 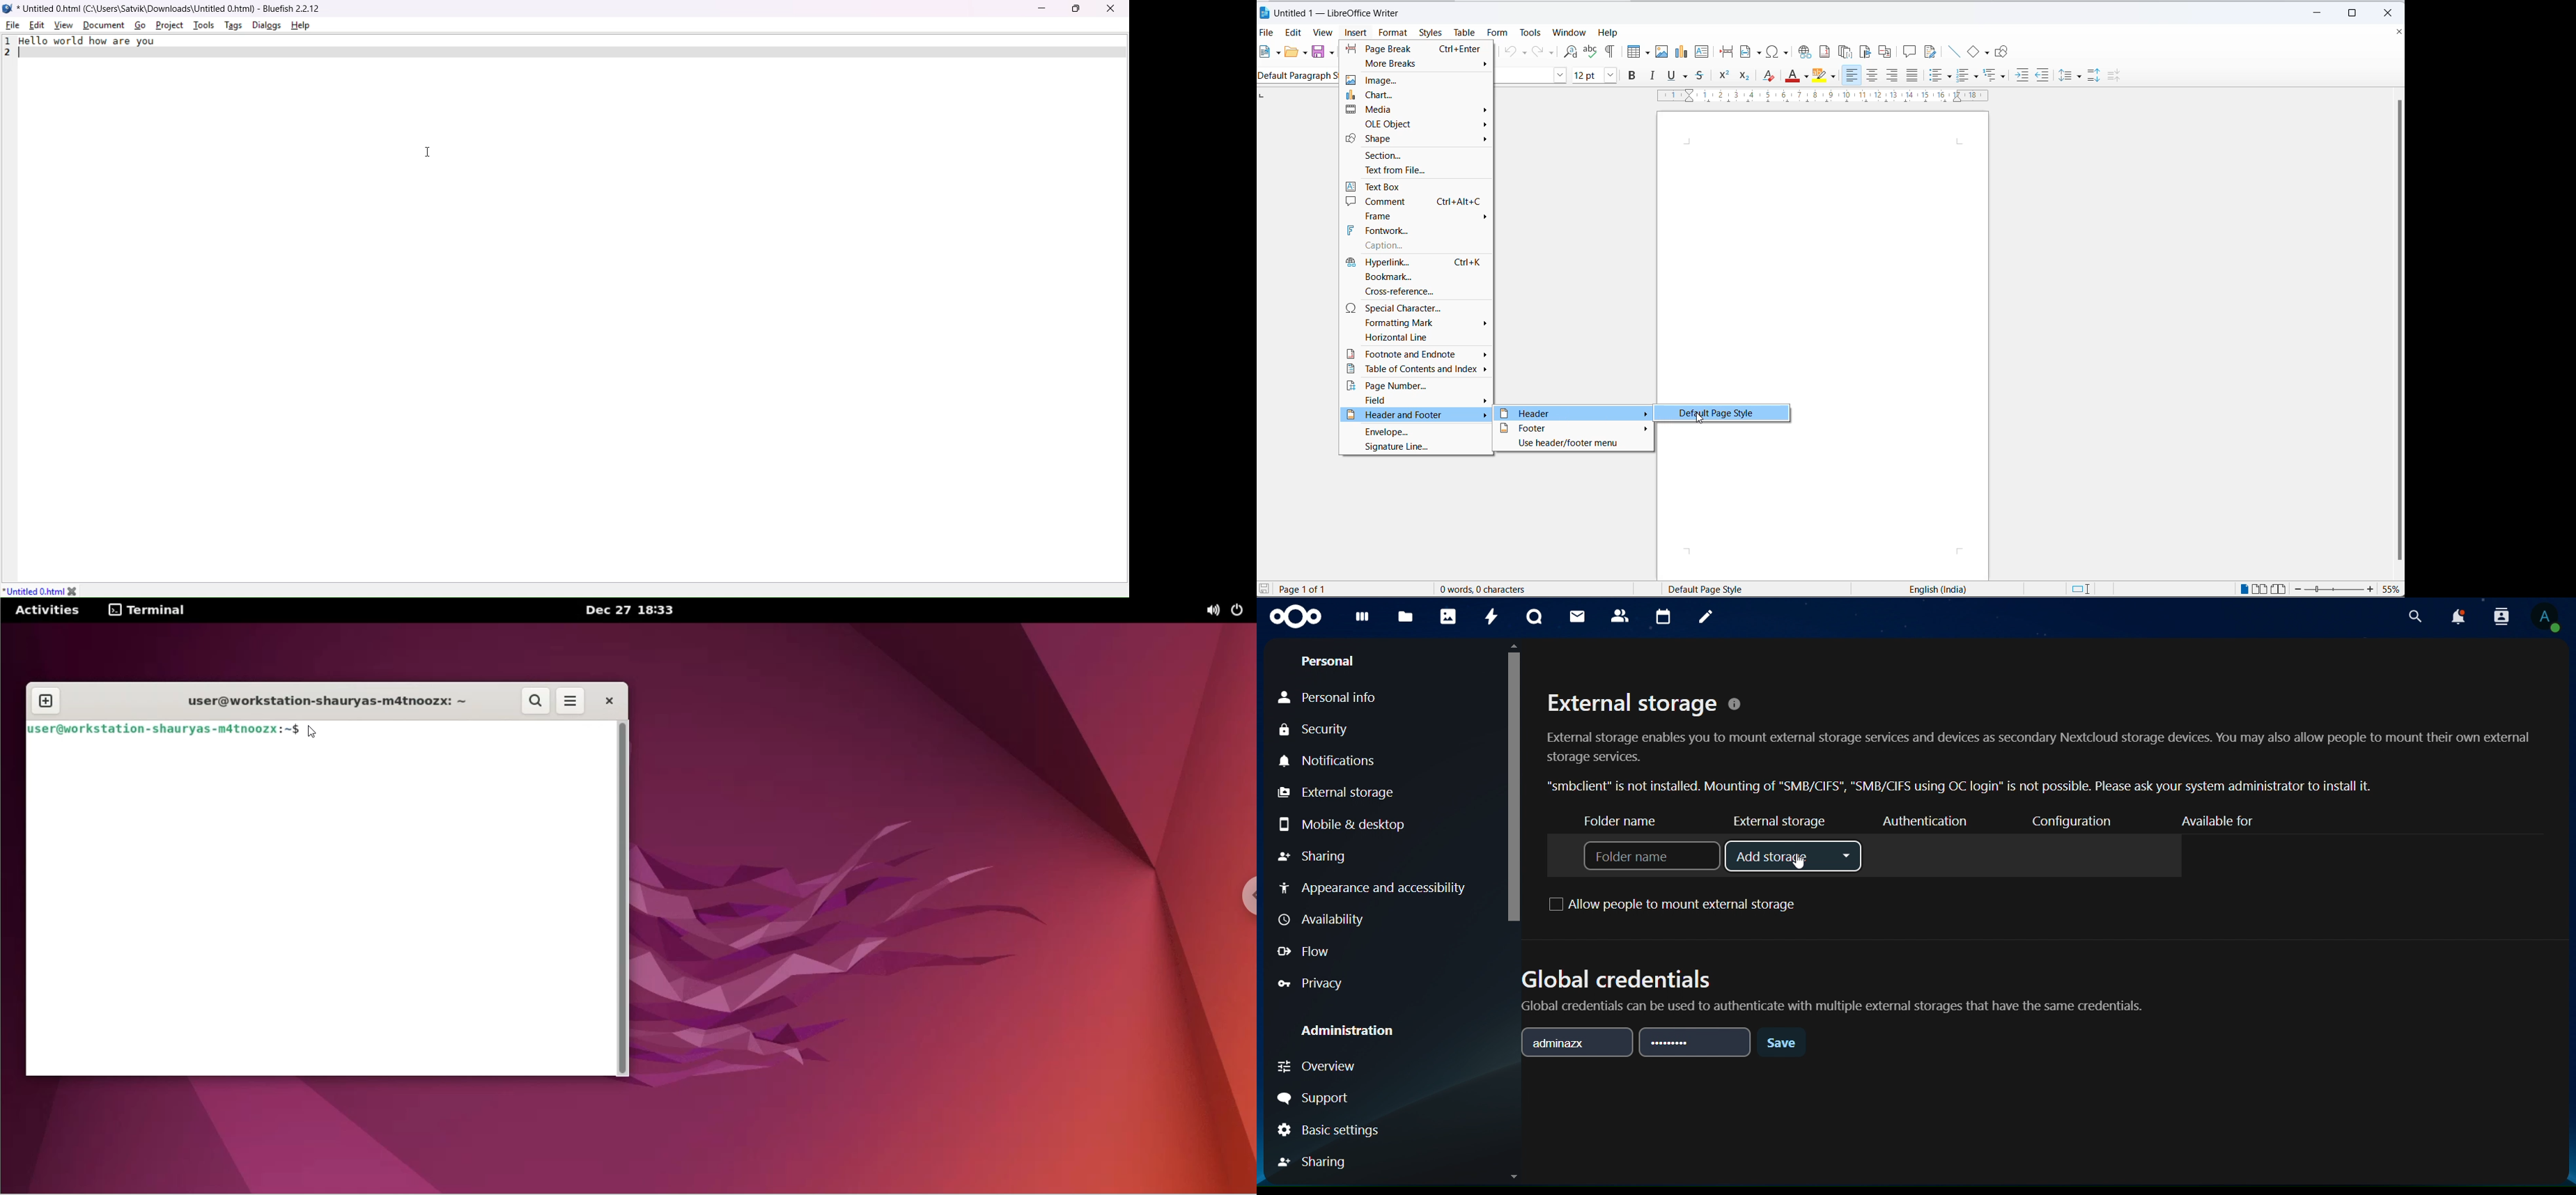 What do you see at coordinates (300, 26) in the screenshot?
I see `help` at bounding box center [300, 26].